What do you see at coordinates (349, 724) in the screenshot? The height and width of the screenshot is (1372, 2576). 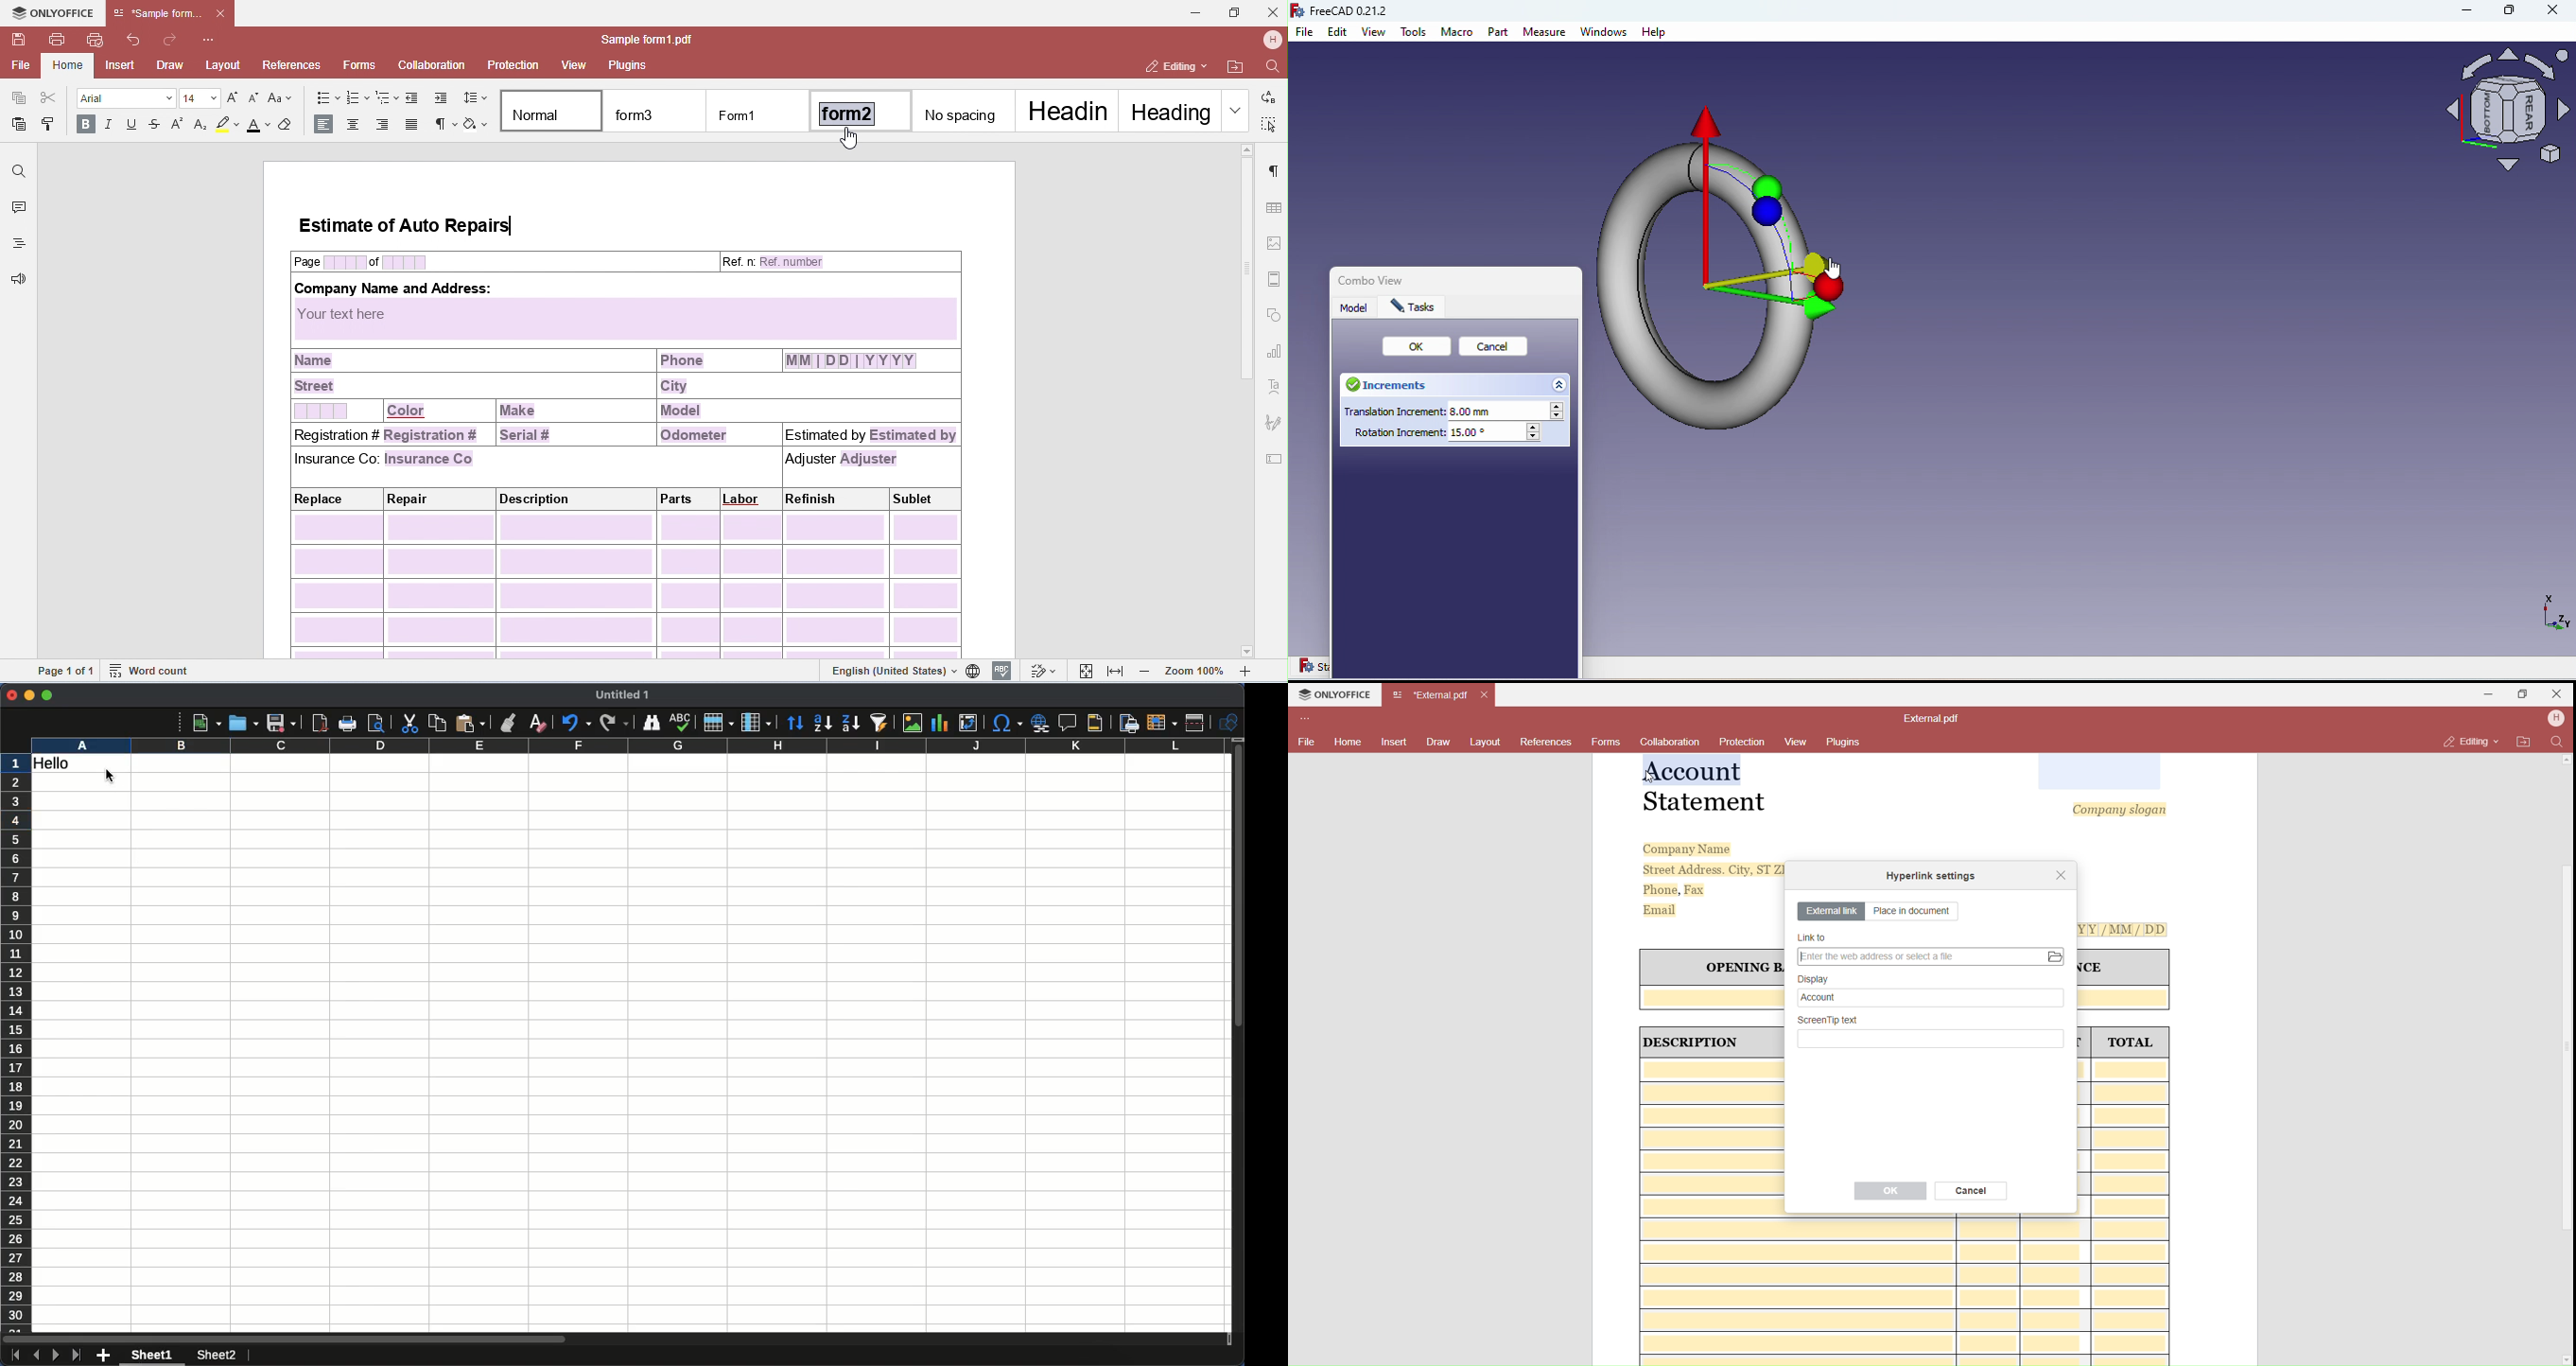 I see `Print` at bounding box center [349, 724].